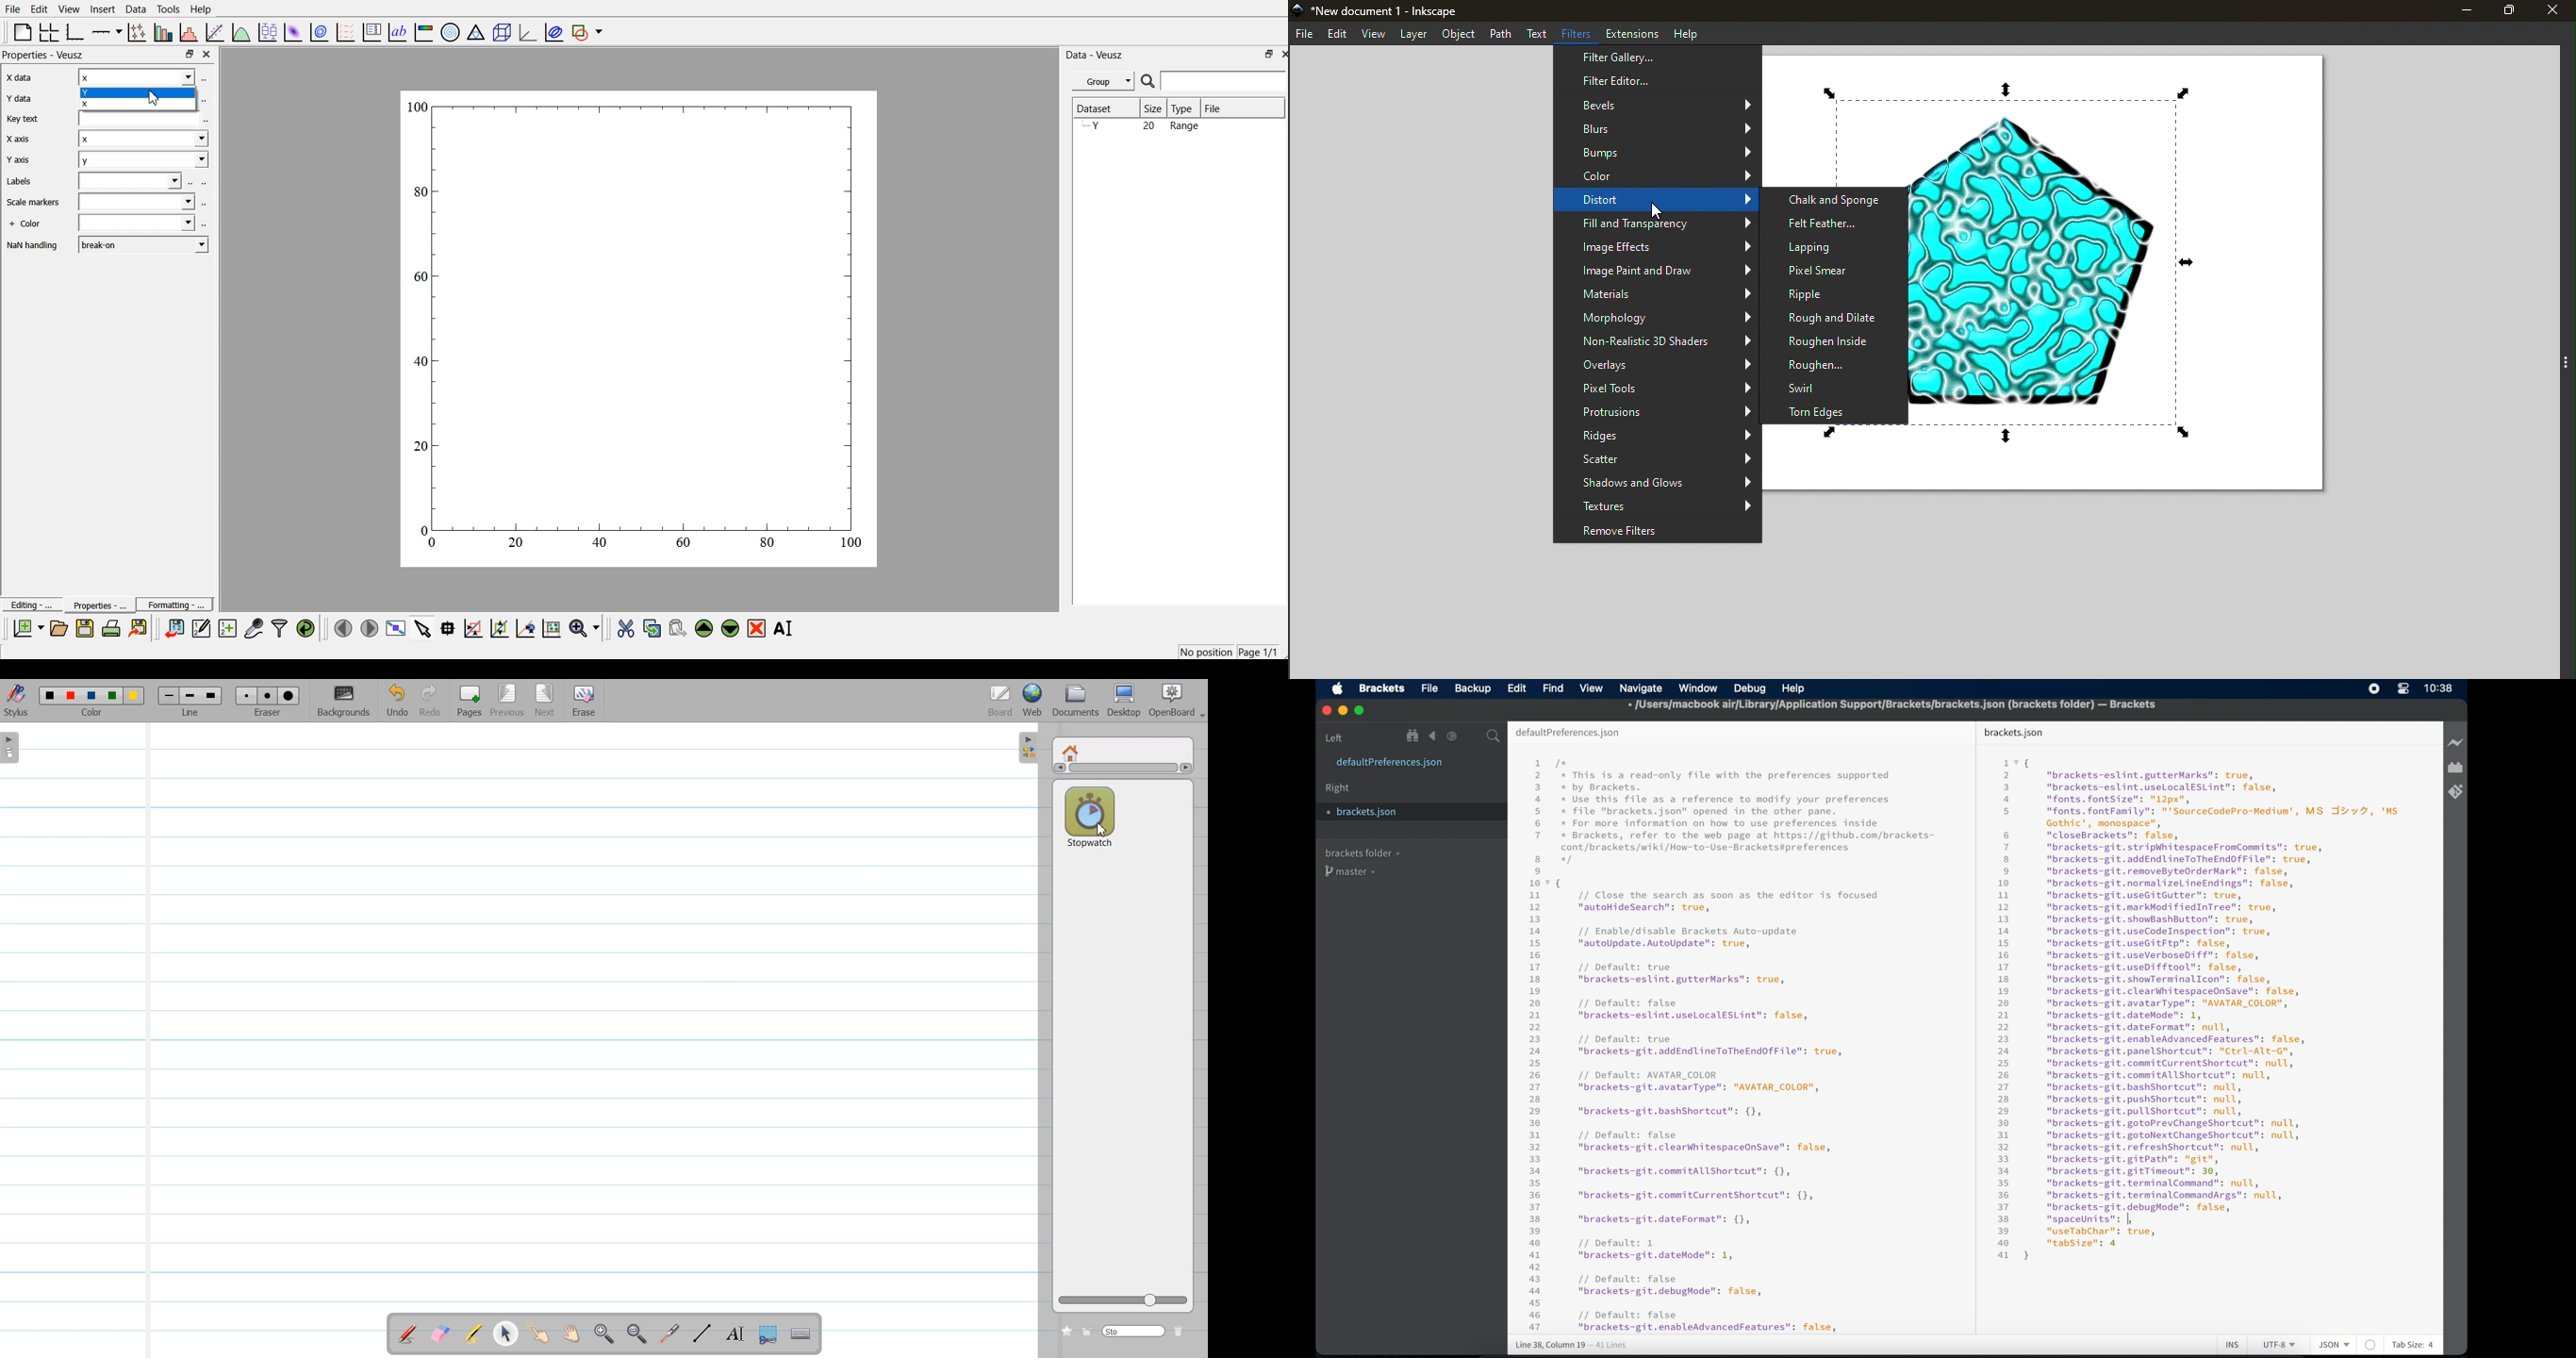 This screenshot has width=2576, height=1372. I want to click on polar graph, so click(452, 31).